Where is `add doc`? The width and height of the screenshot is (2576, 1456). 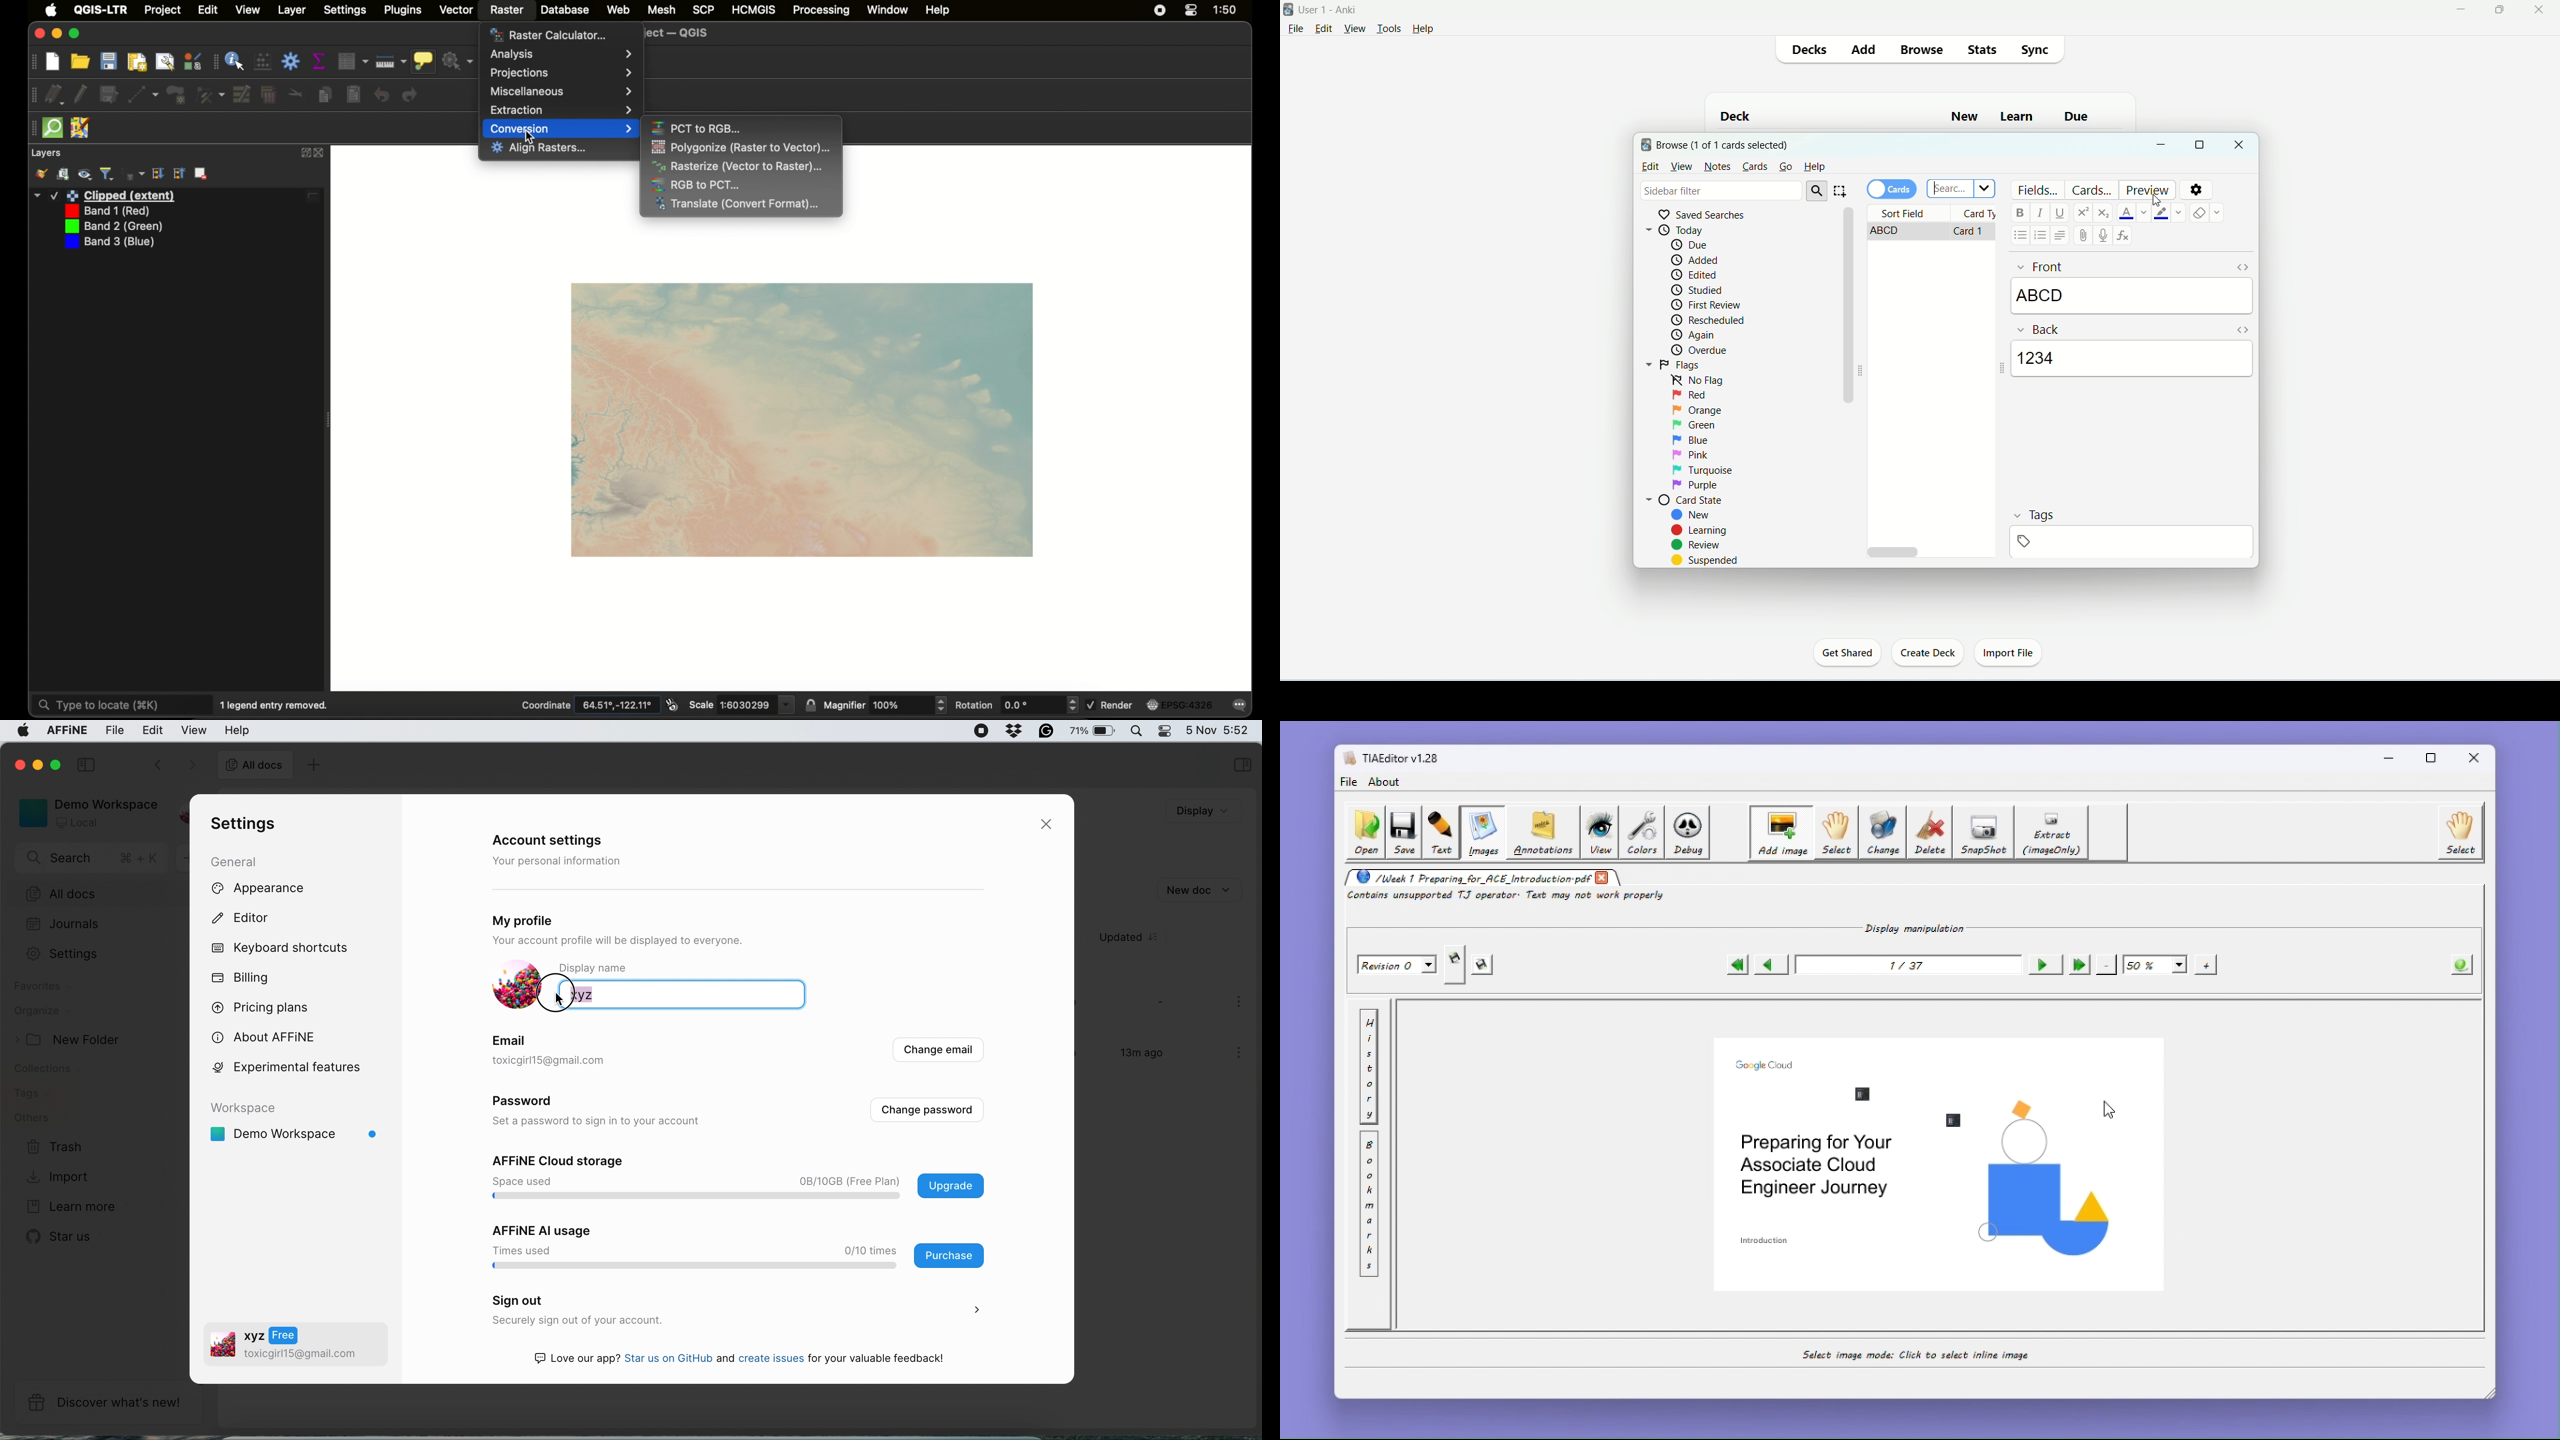
add doc is located at coordinates (312, 766).